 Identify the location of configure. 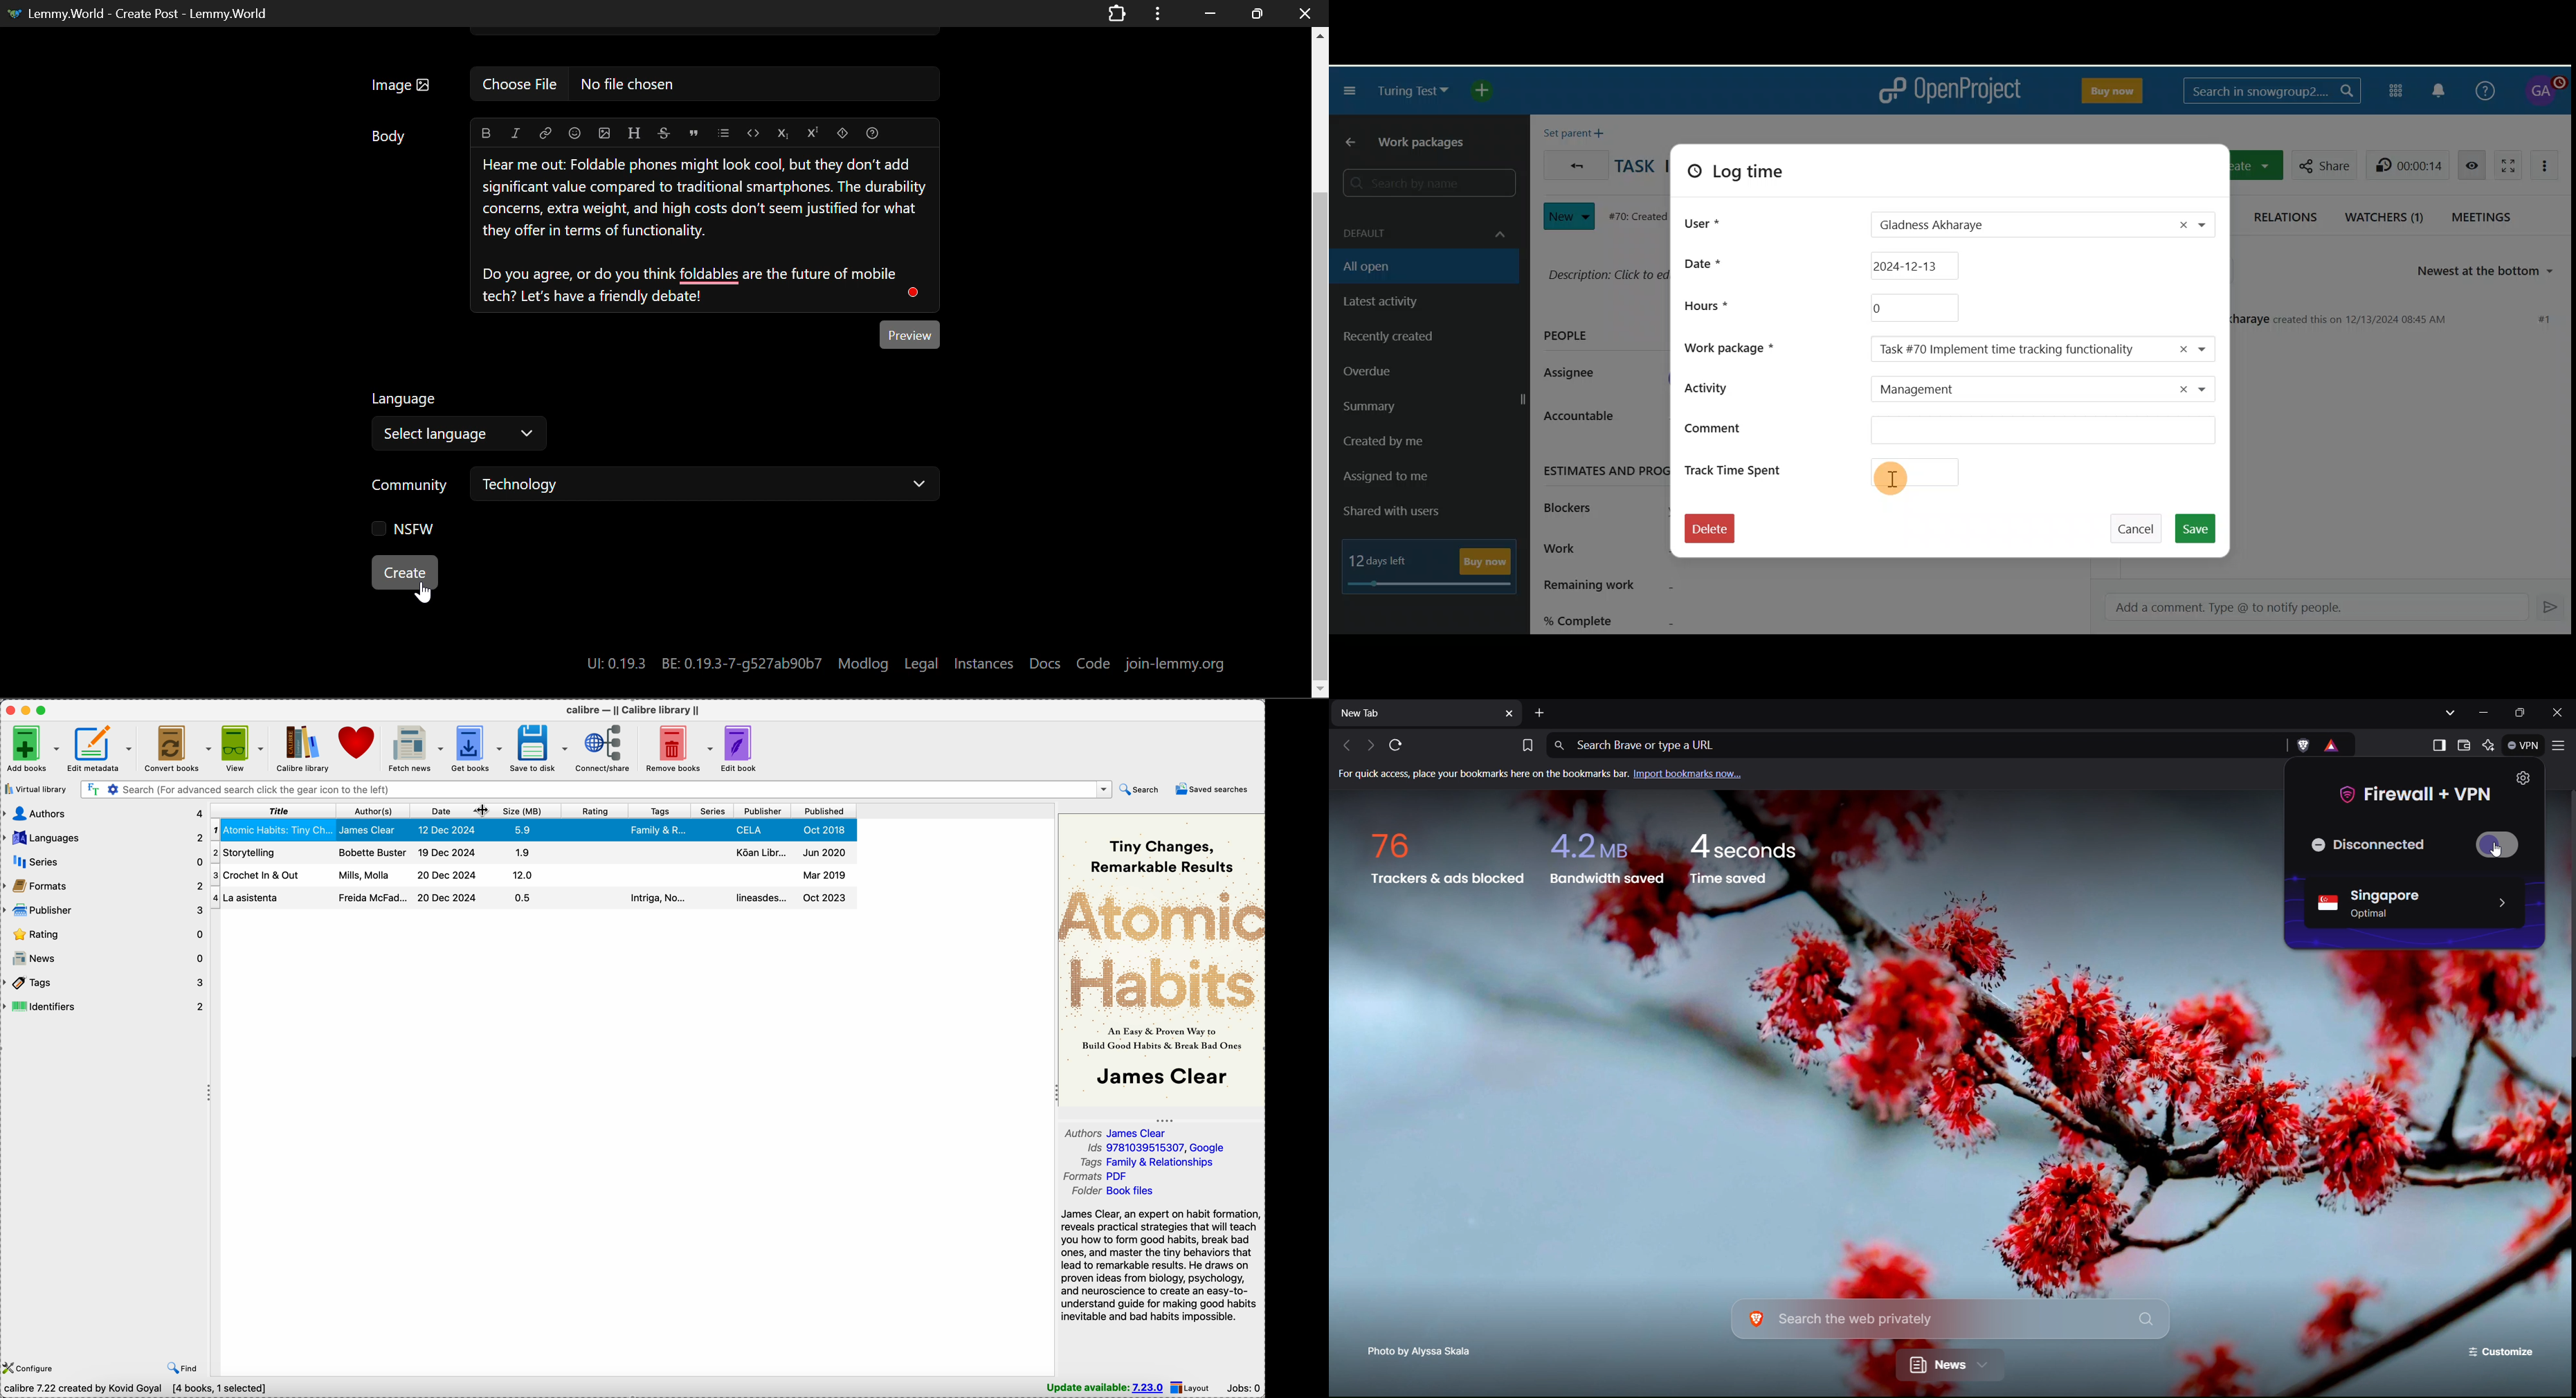
(30, 1367).